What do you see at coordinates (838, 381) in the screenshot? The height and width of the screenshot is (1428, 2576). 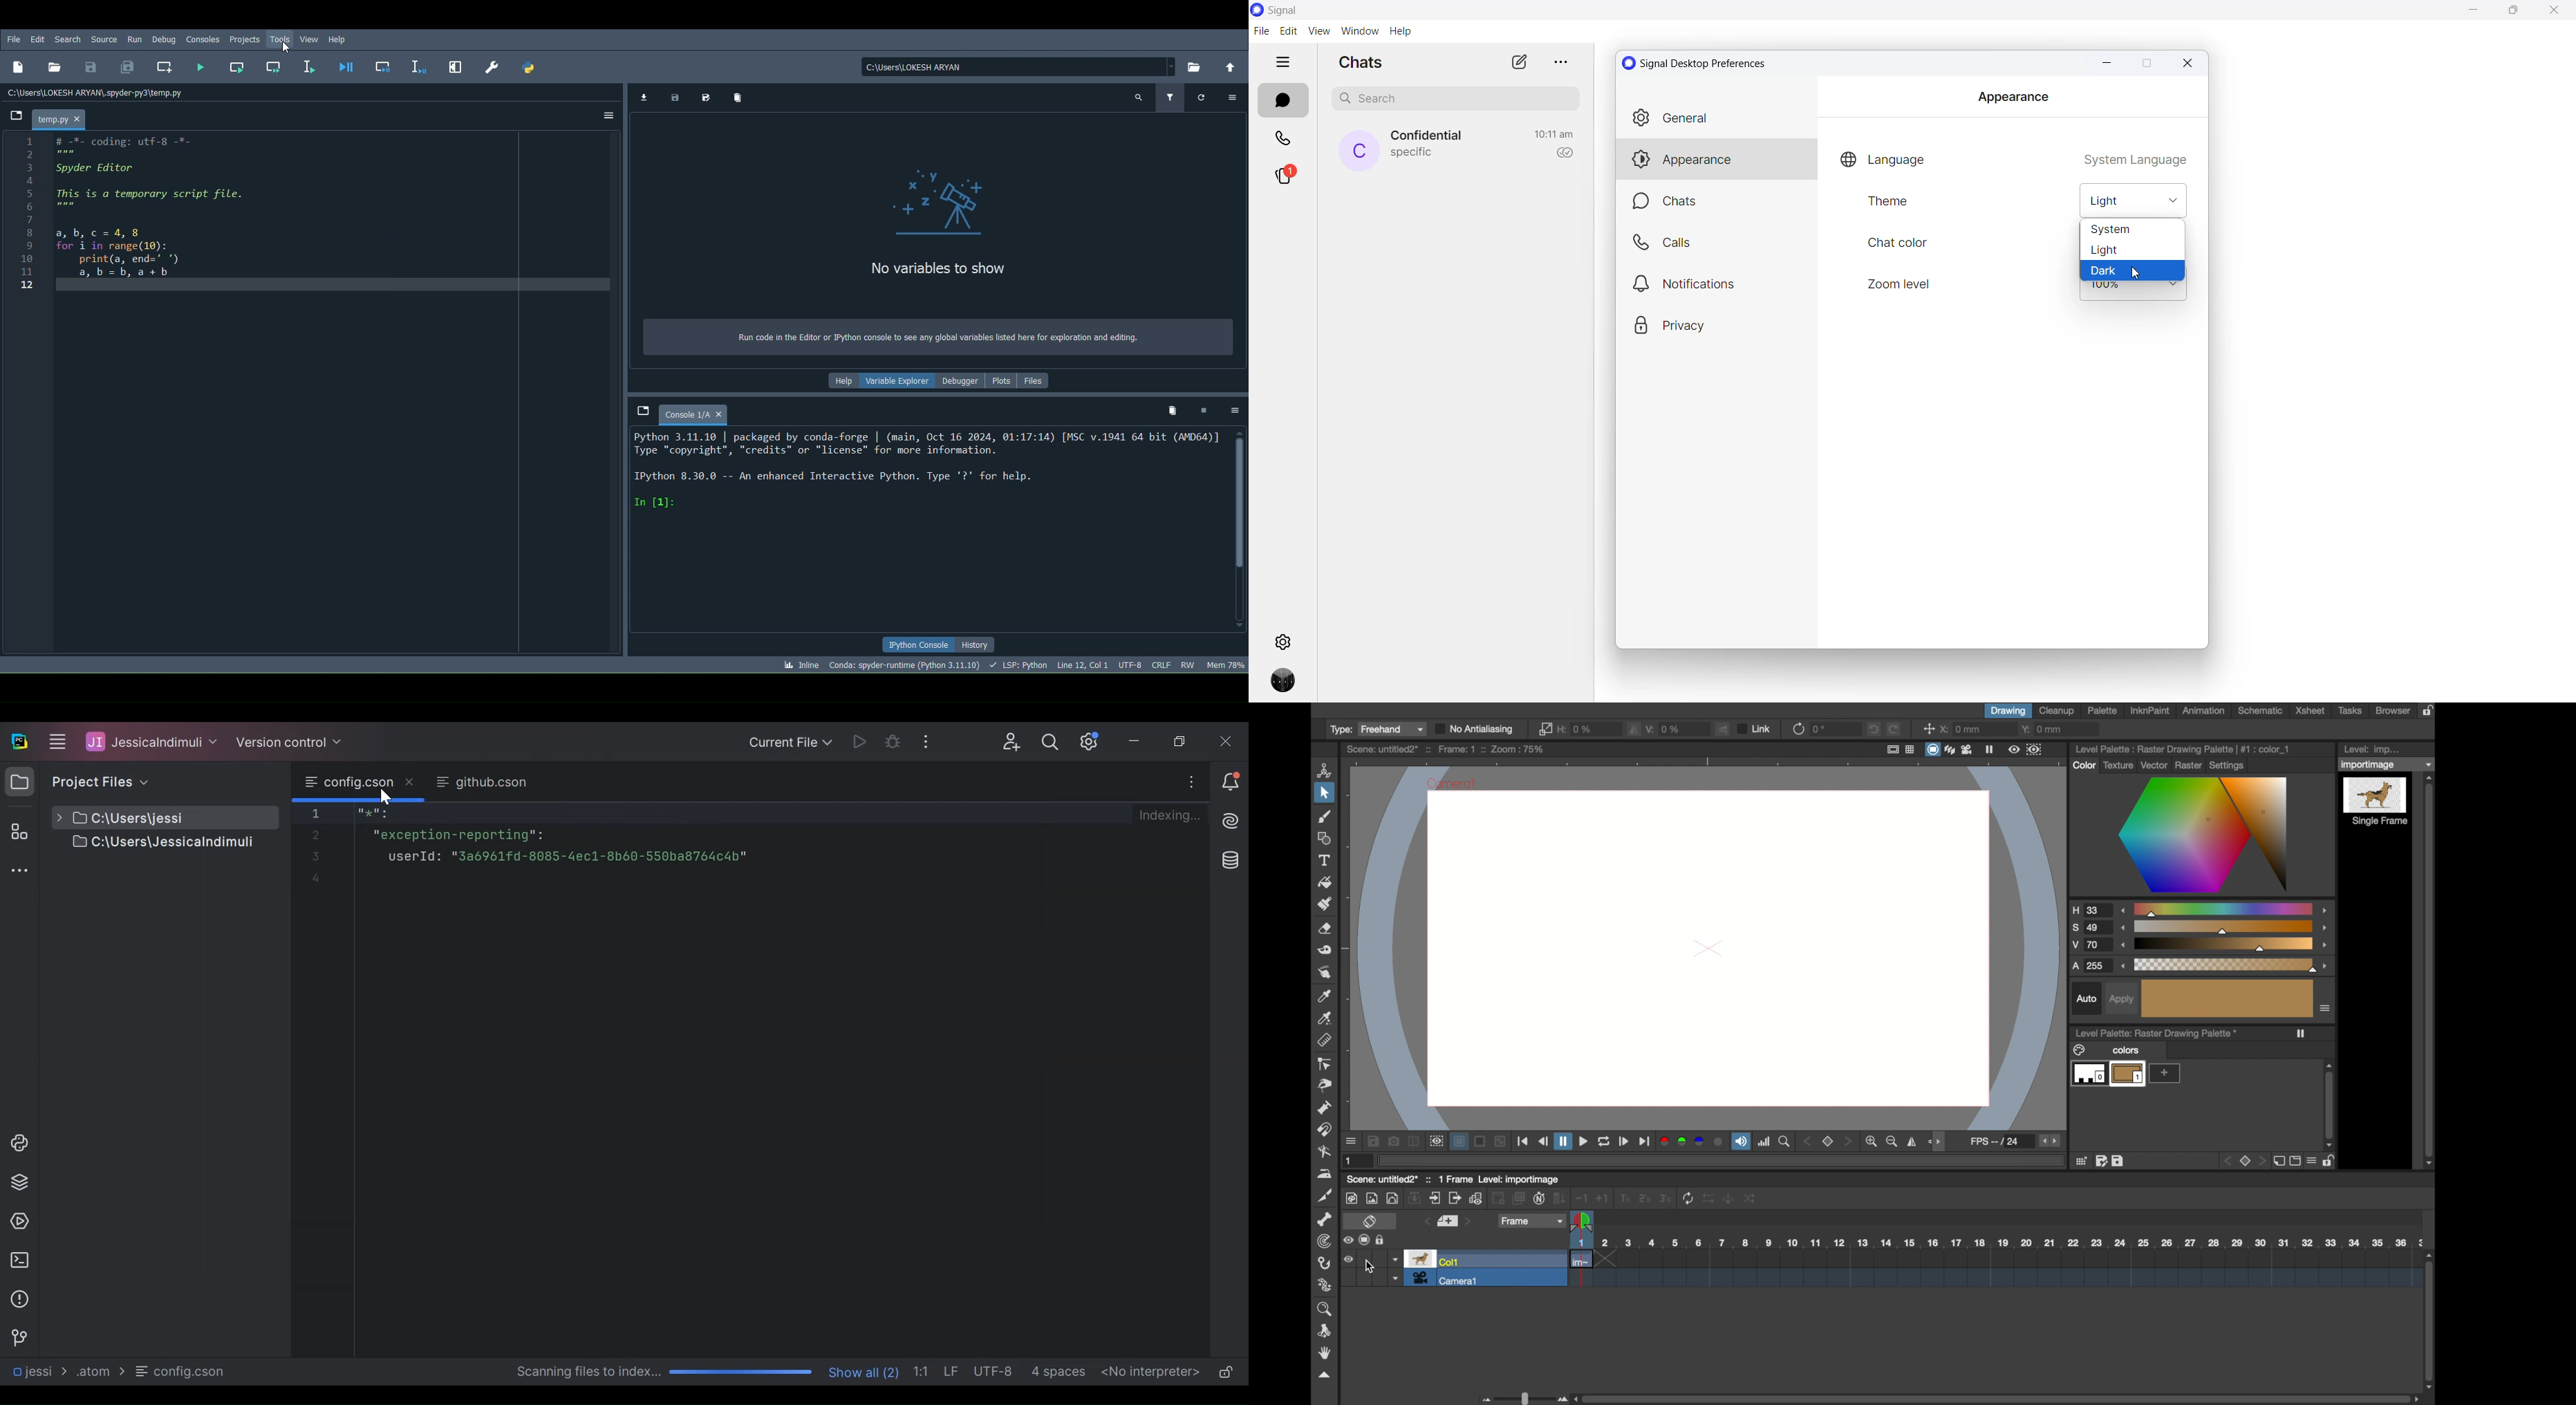 I see `Help` at bounding box center [838, 381].